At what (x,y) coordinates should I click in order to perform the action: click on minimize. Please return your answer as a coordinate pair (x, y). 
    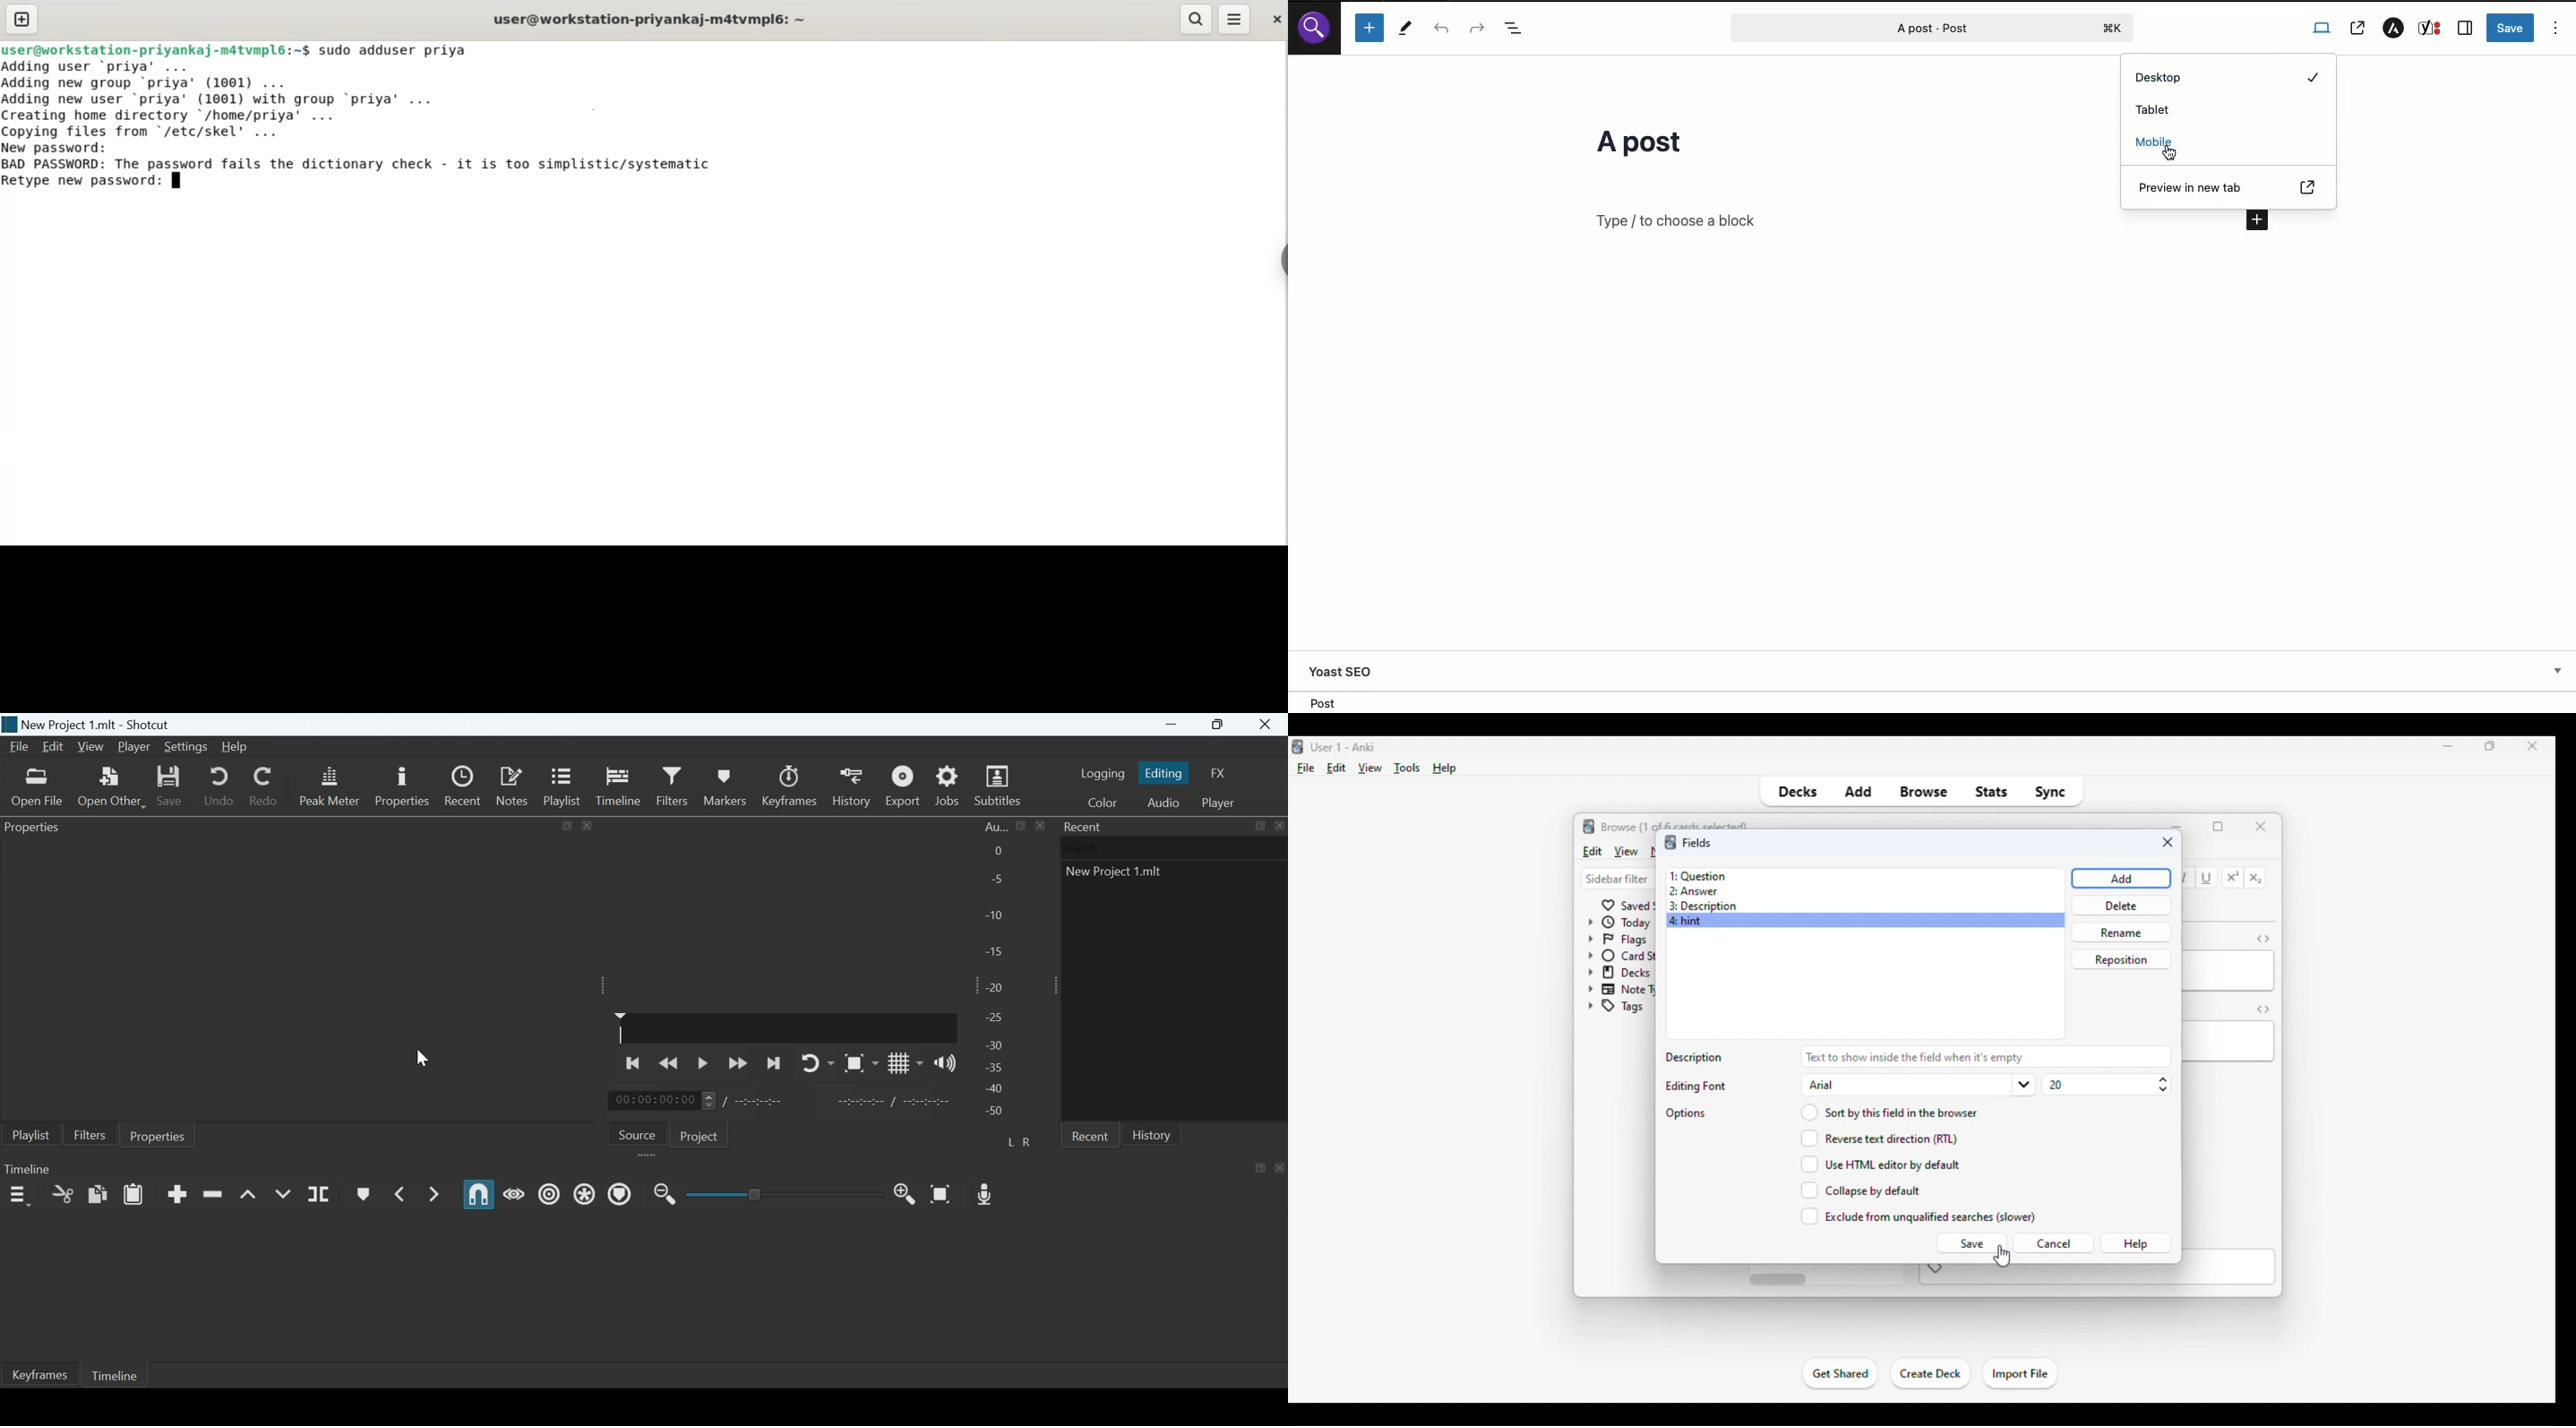
    Looking at the image, I should click on (2178, 825).